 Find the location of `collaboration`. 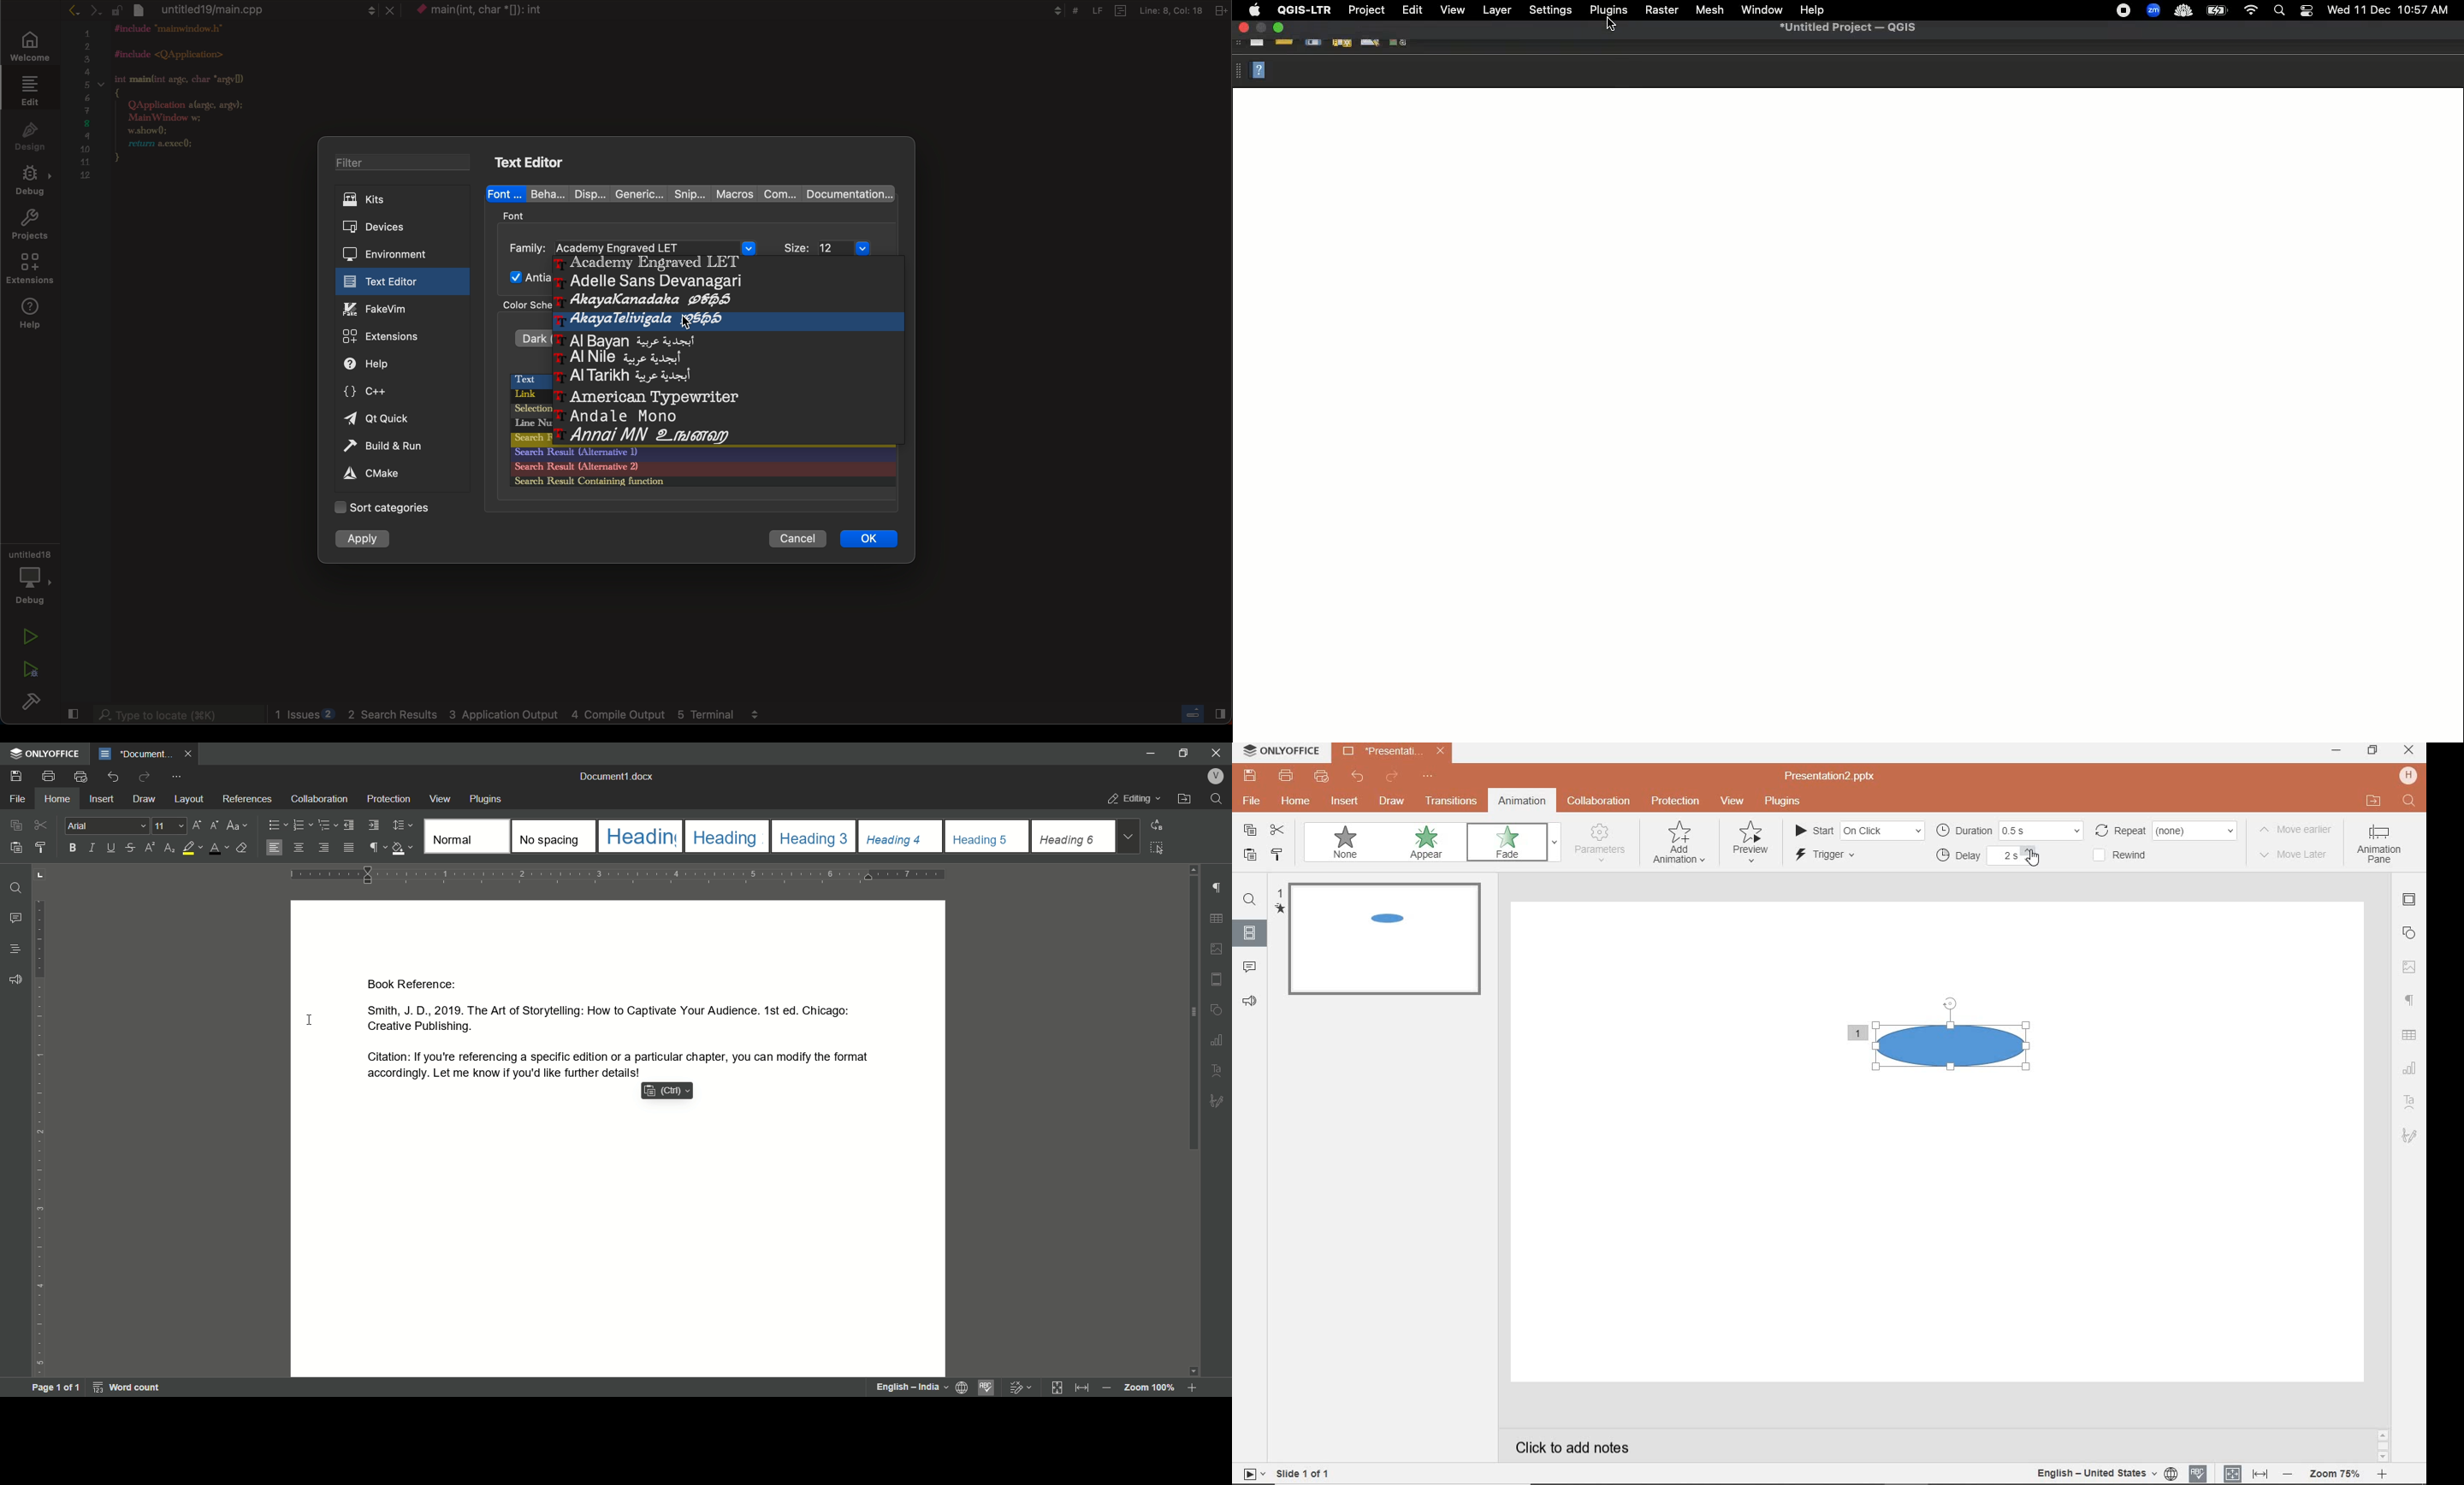

collaboration is located at coordinates (322, 799).